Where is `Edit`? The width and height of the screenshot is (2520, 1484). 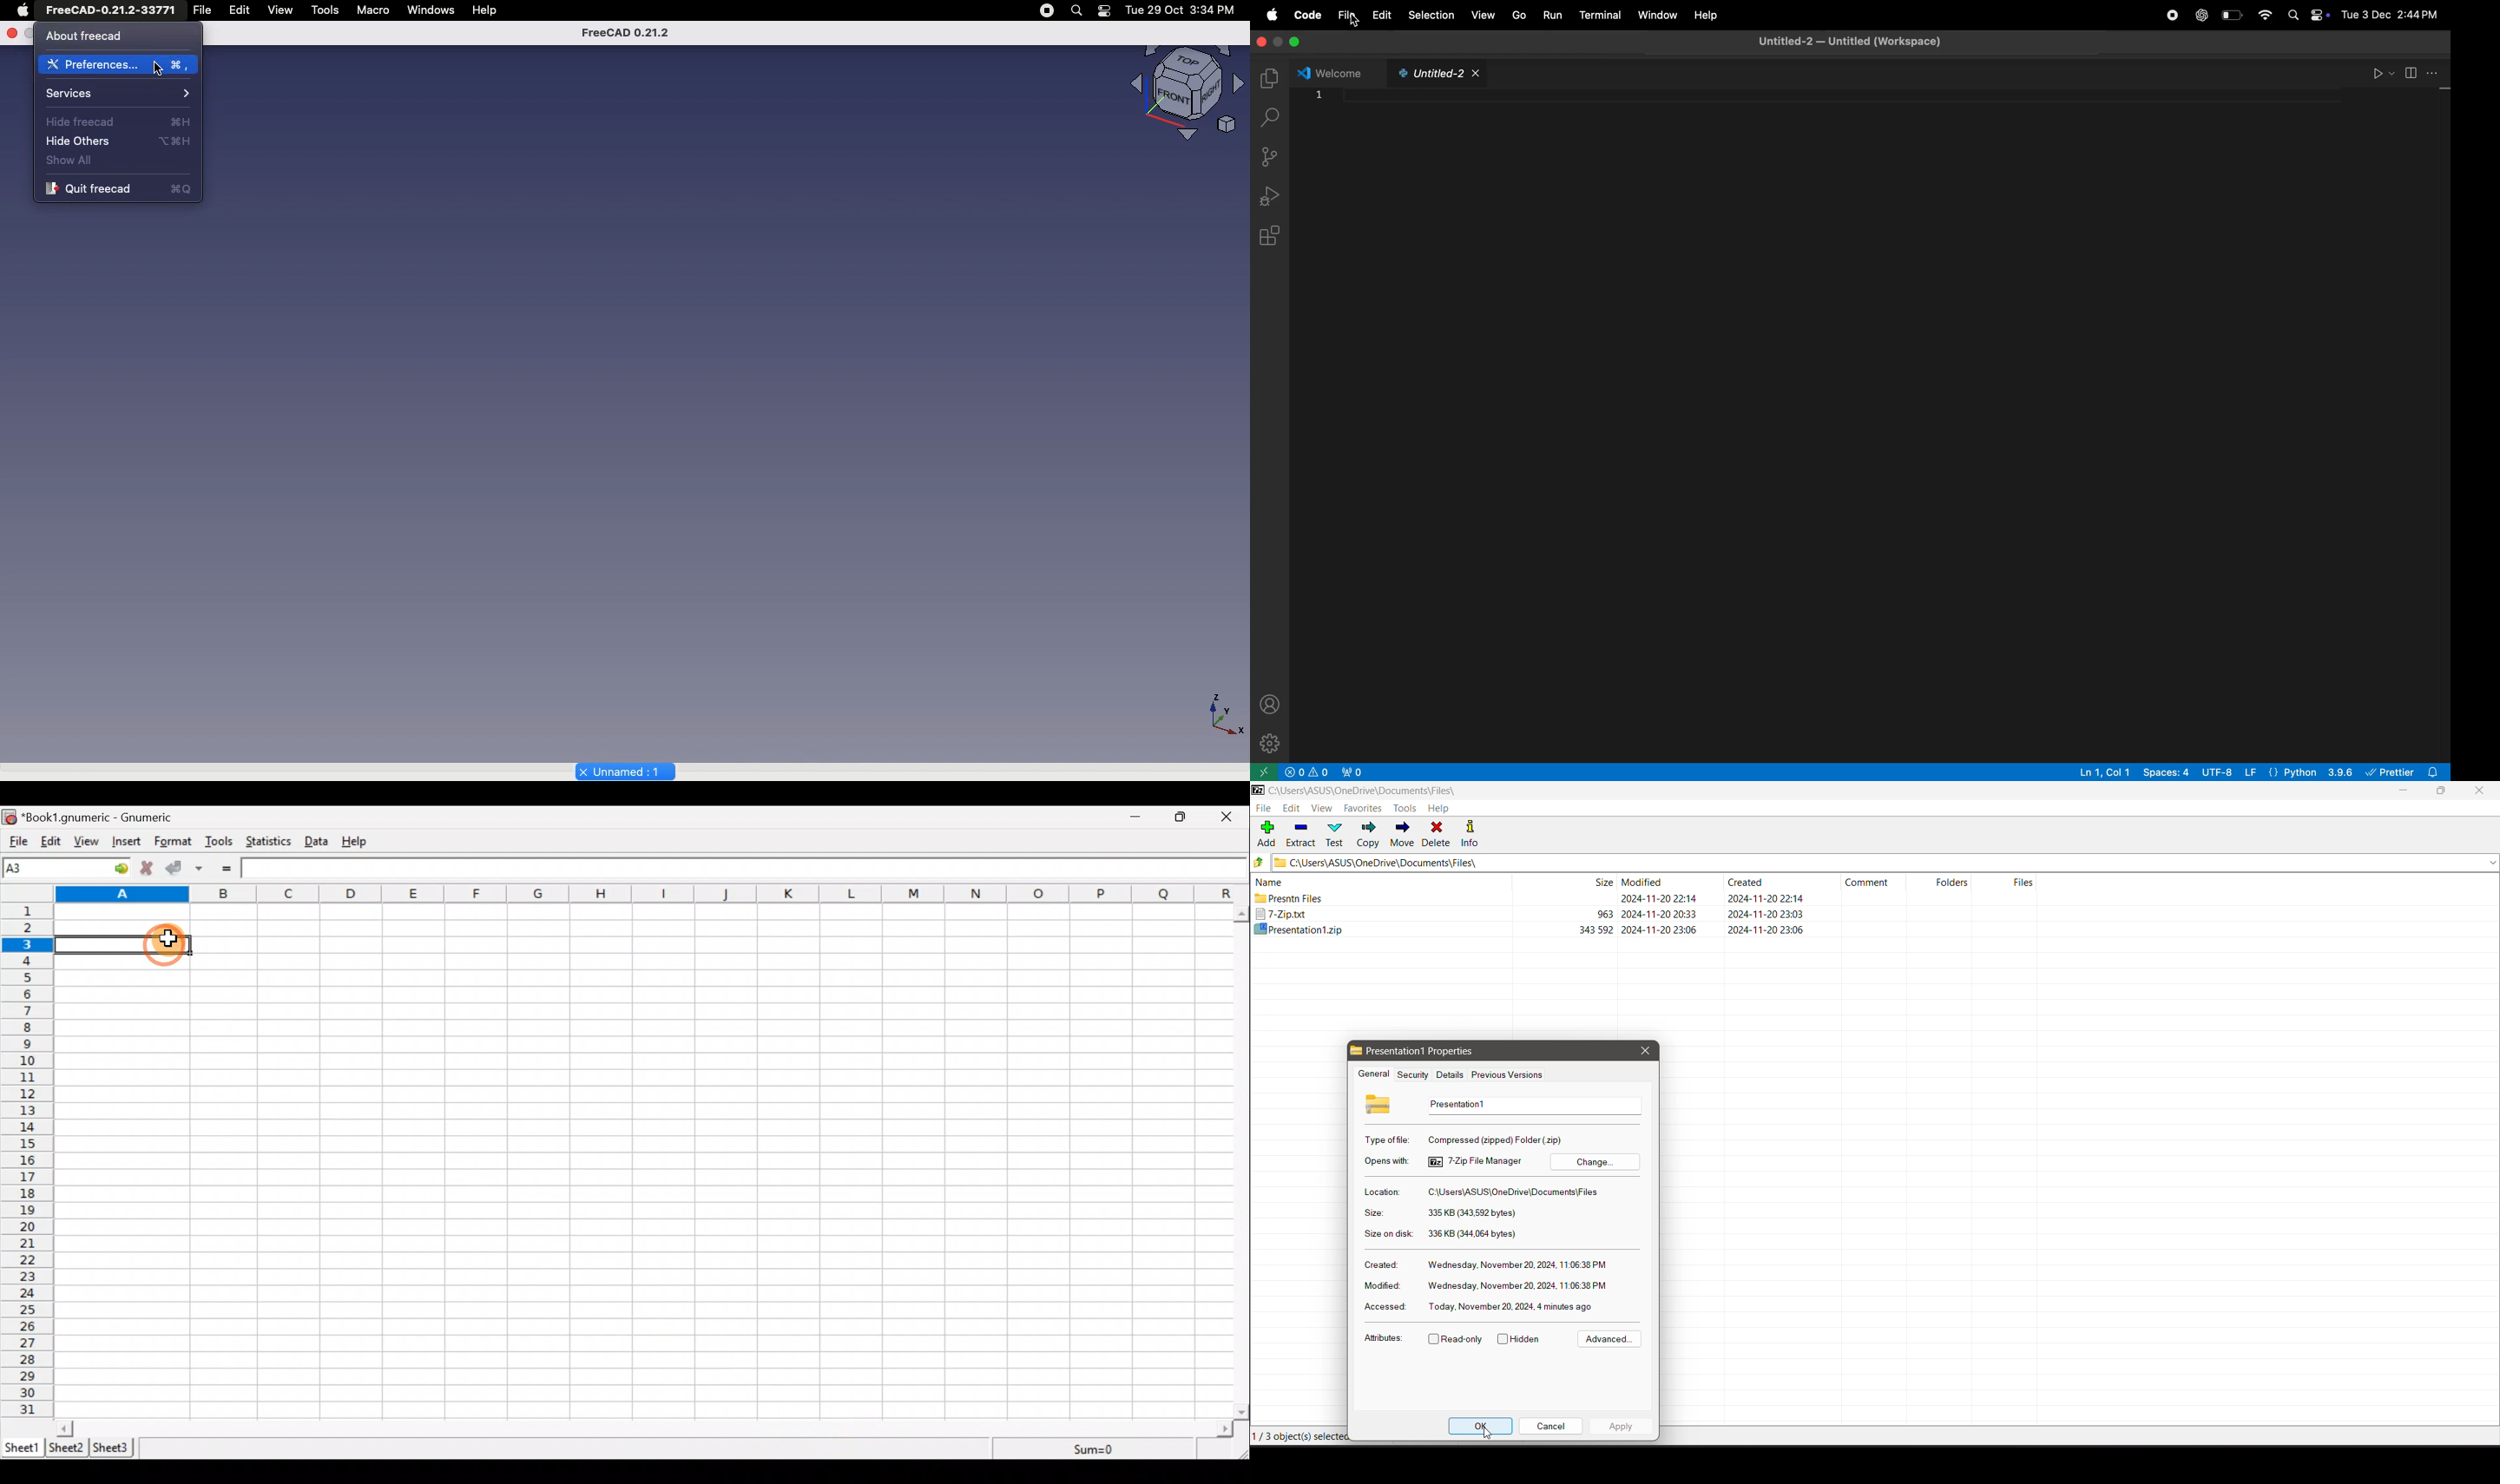 Edit is located at coordinates (244, 10).